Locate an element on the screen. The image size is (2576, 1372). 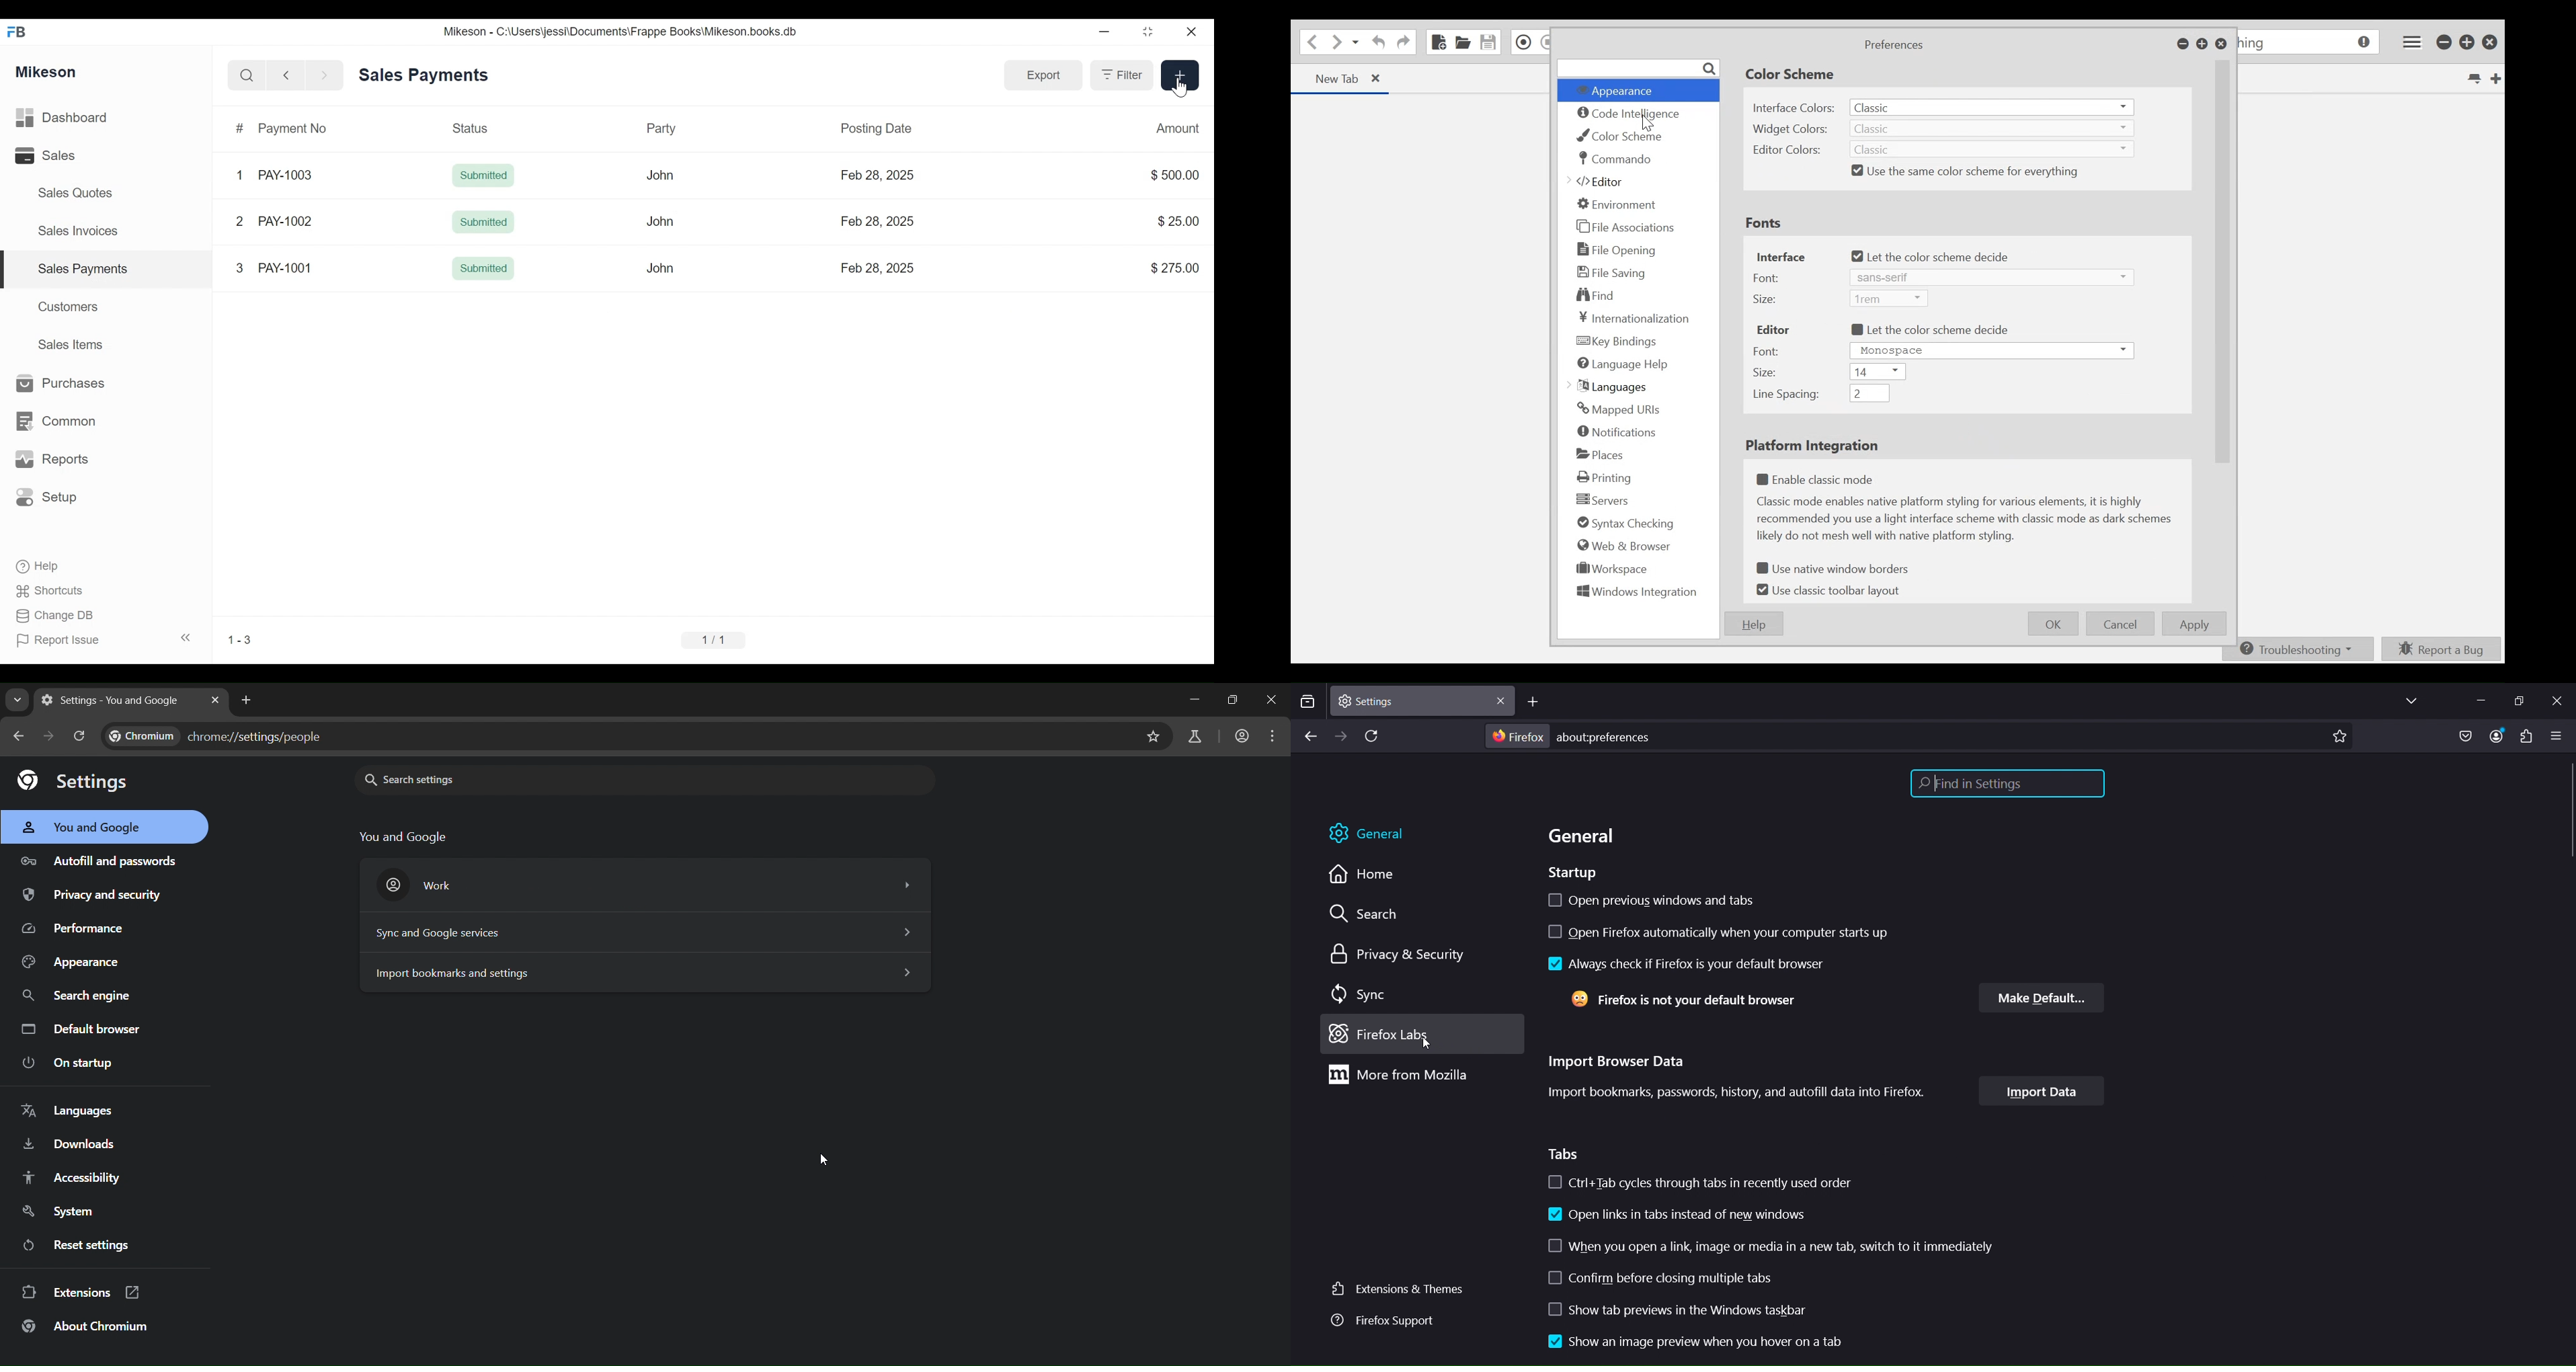
Mikeson - C:\Users\jessi\Documents\Frappe Books\Mikeson.books.db is located at coordinates (622, 32).